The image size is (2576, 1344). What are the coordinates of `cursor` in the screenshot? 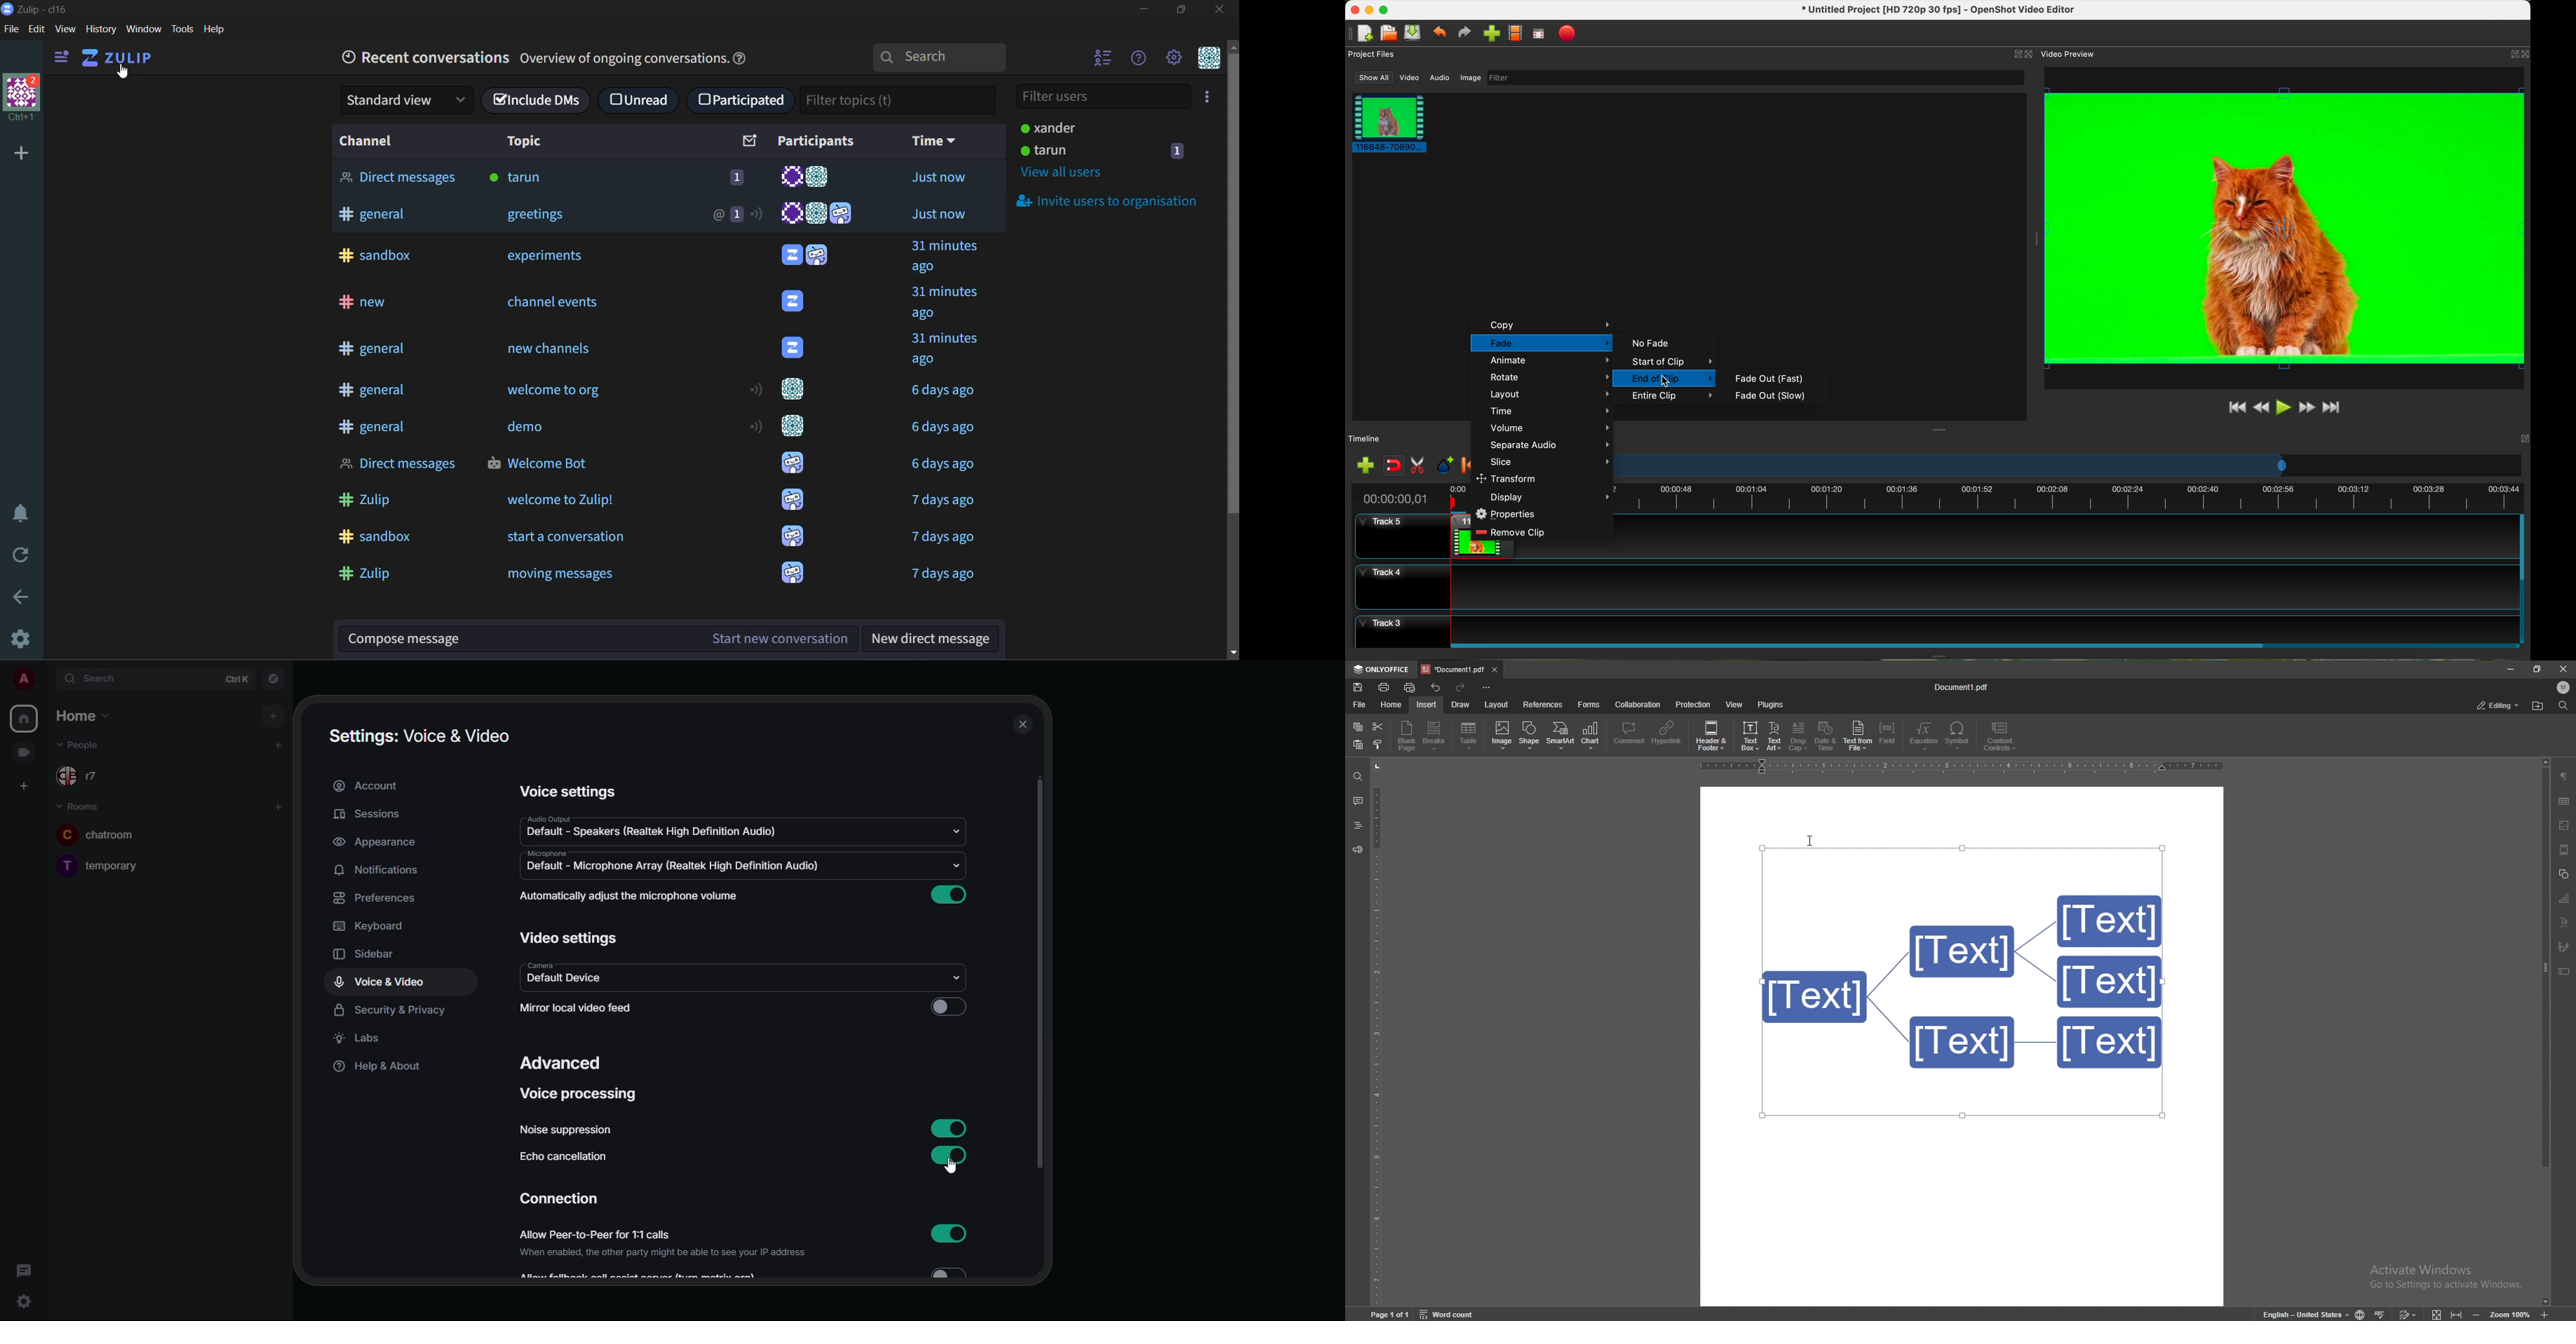 It's located at (951, 1166).